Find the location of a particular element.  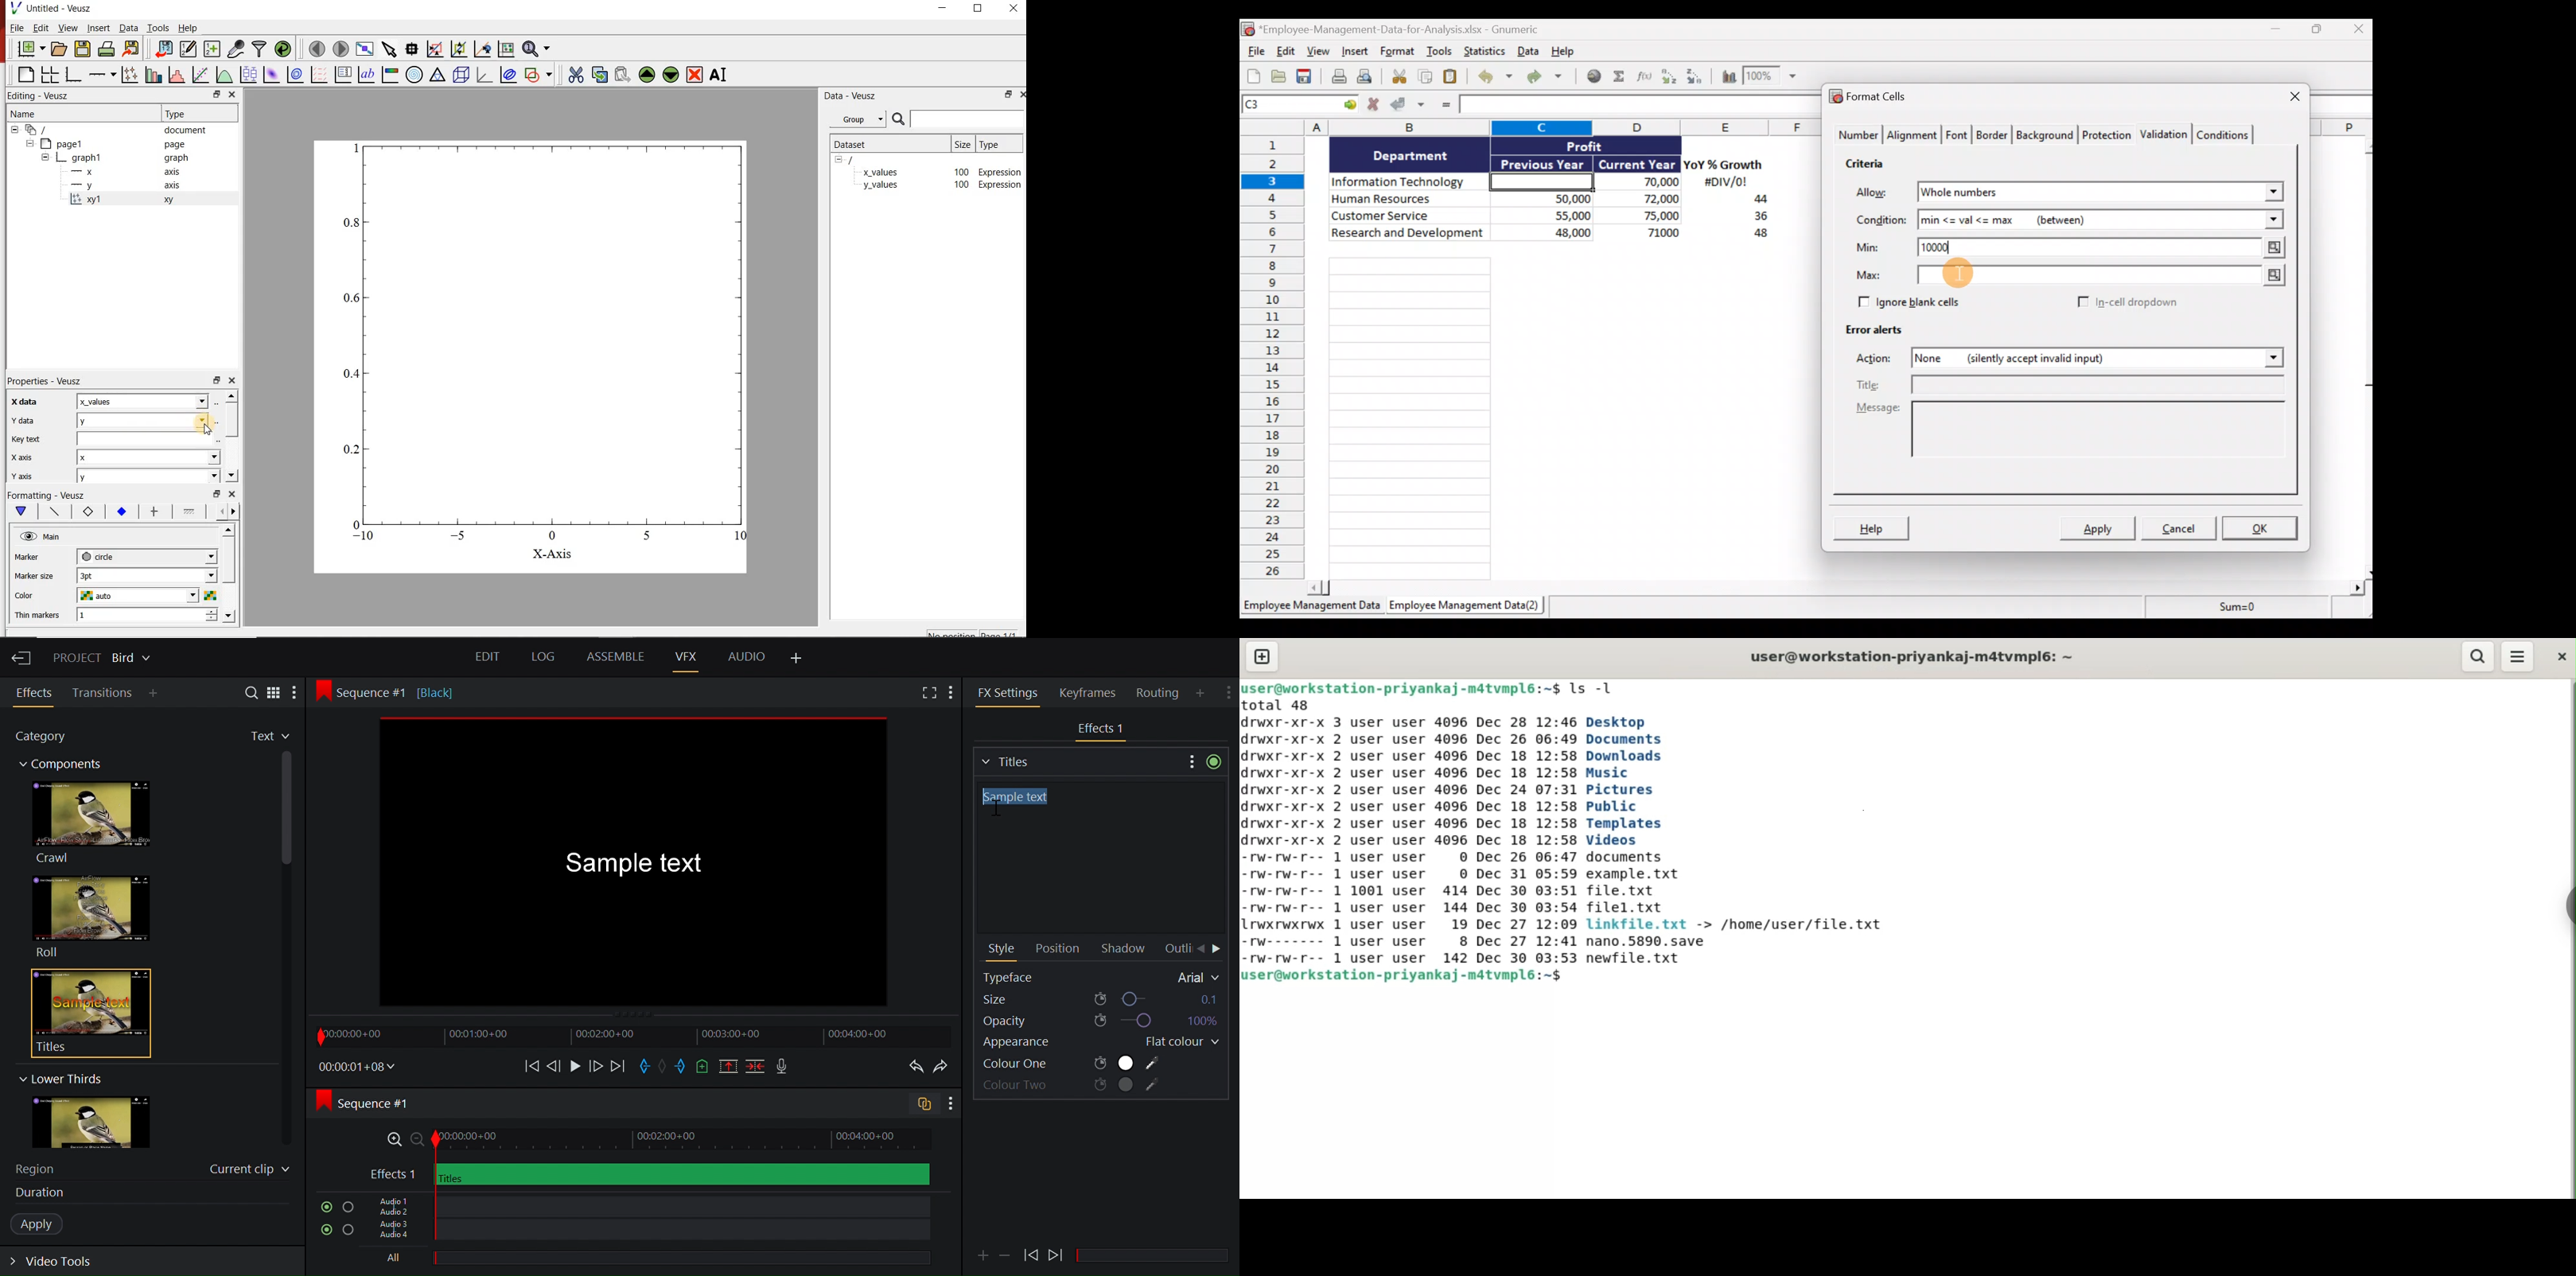

 Properties - Veusz is located at coordinates (48, 381).